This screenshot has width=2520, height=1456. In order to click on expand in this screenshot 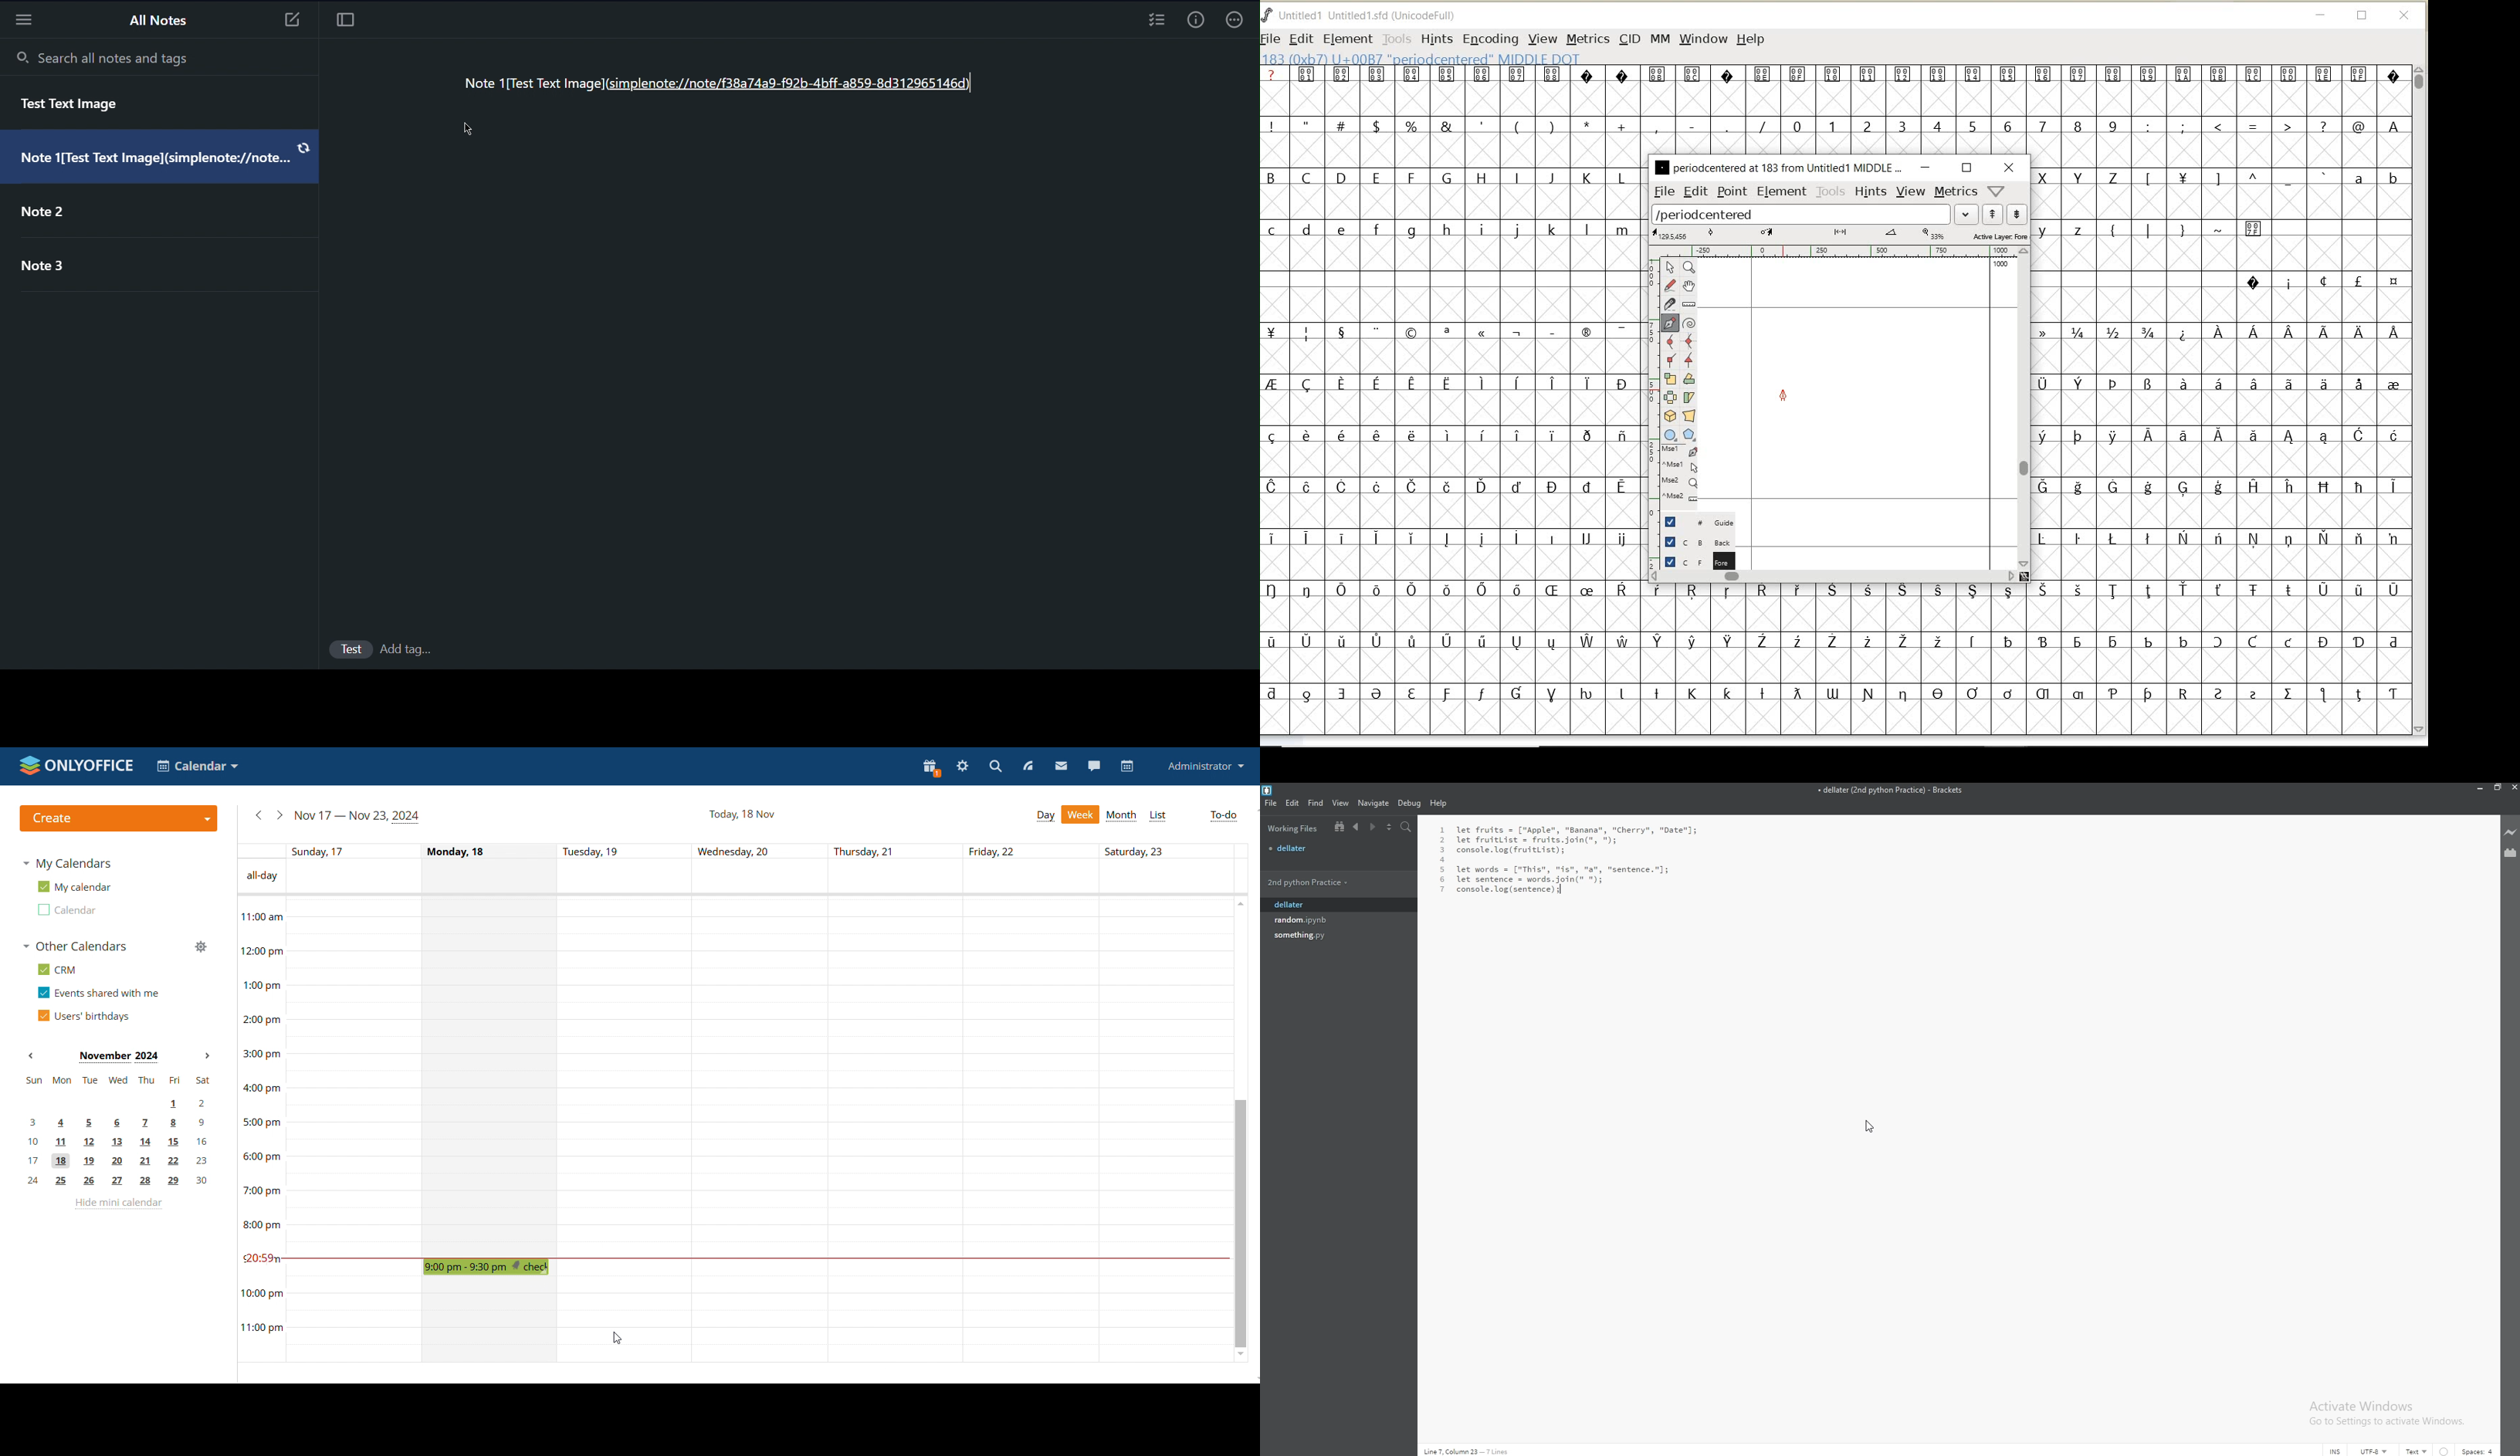, I will do `click(1967, 213)`.